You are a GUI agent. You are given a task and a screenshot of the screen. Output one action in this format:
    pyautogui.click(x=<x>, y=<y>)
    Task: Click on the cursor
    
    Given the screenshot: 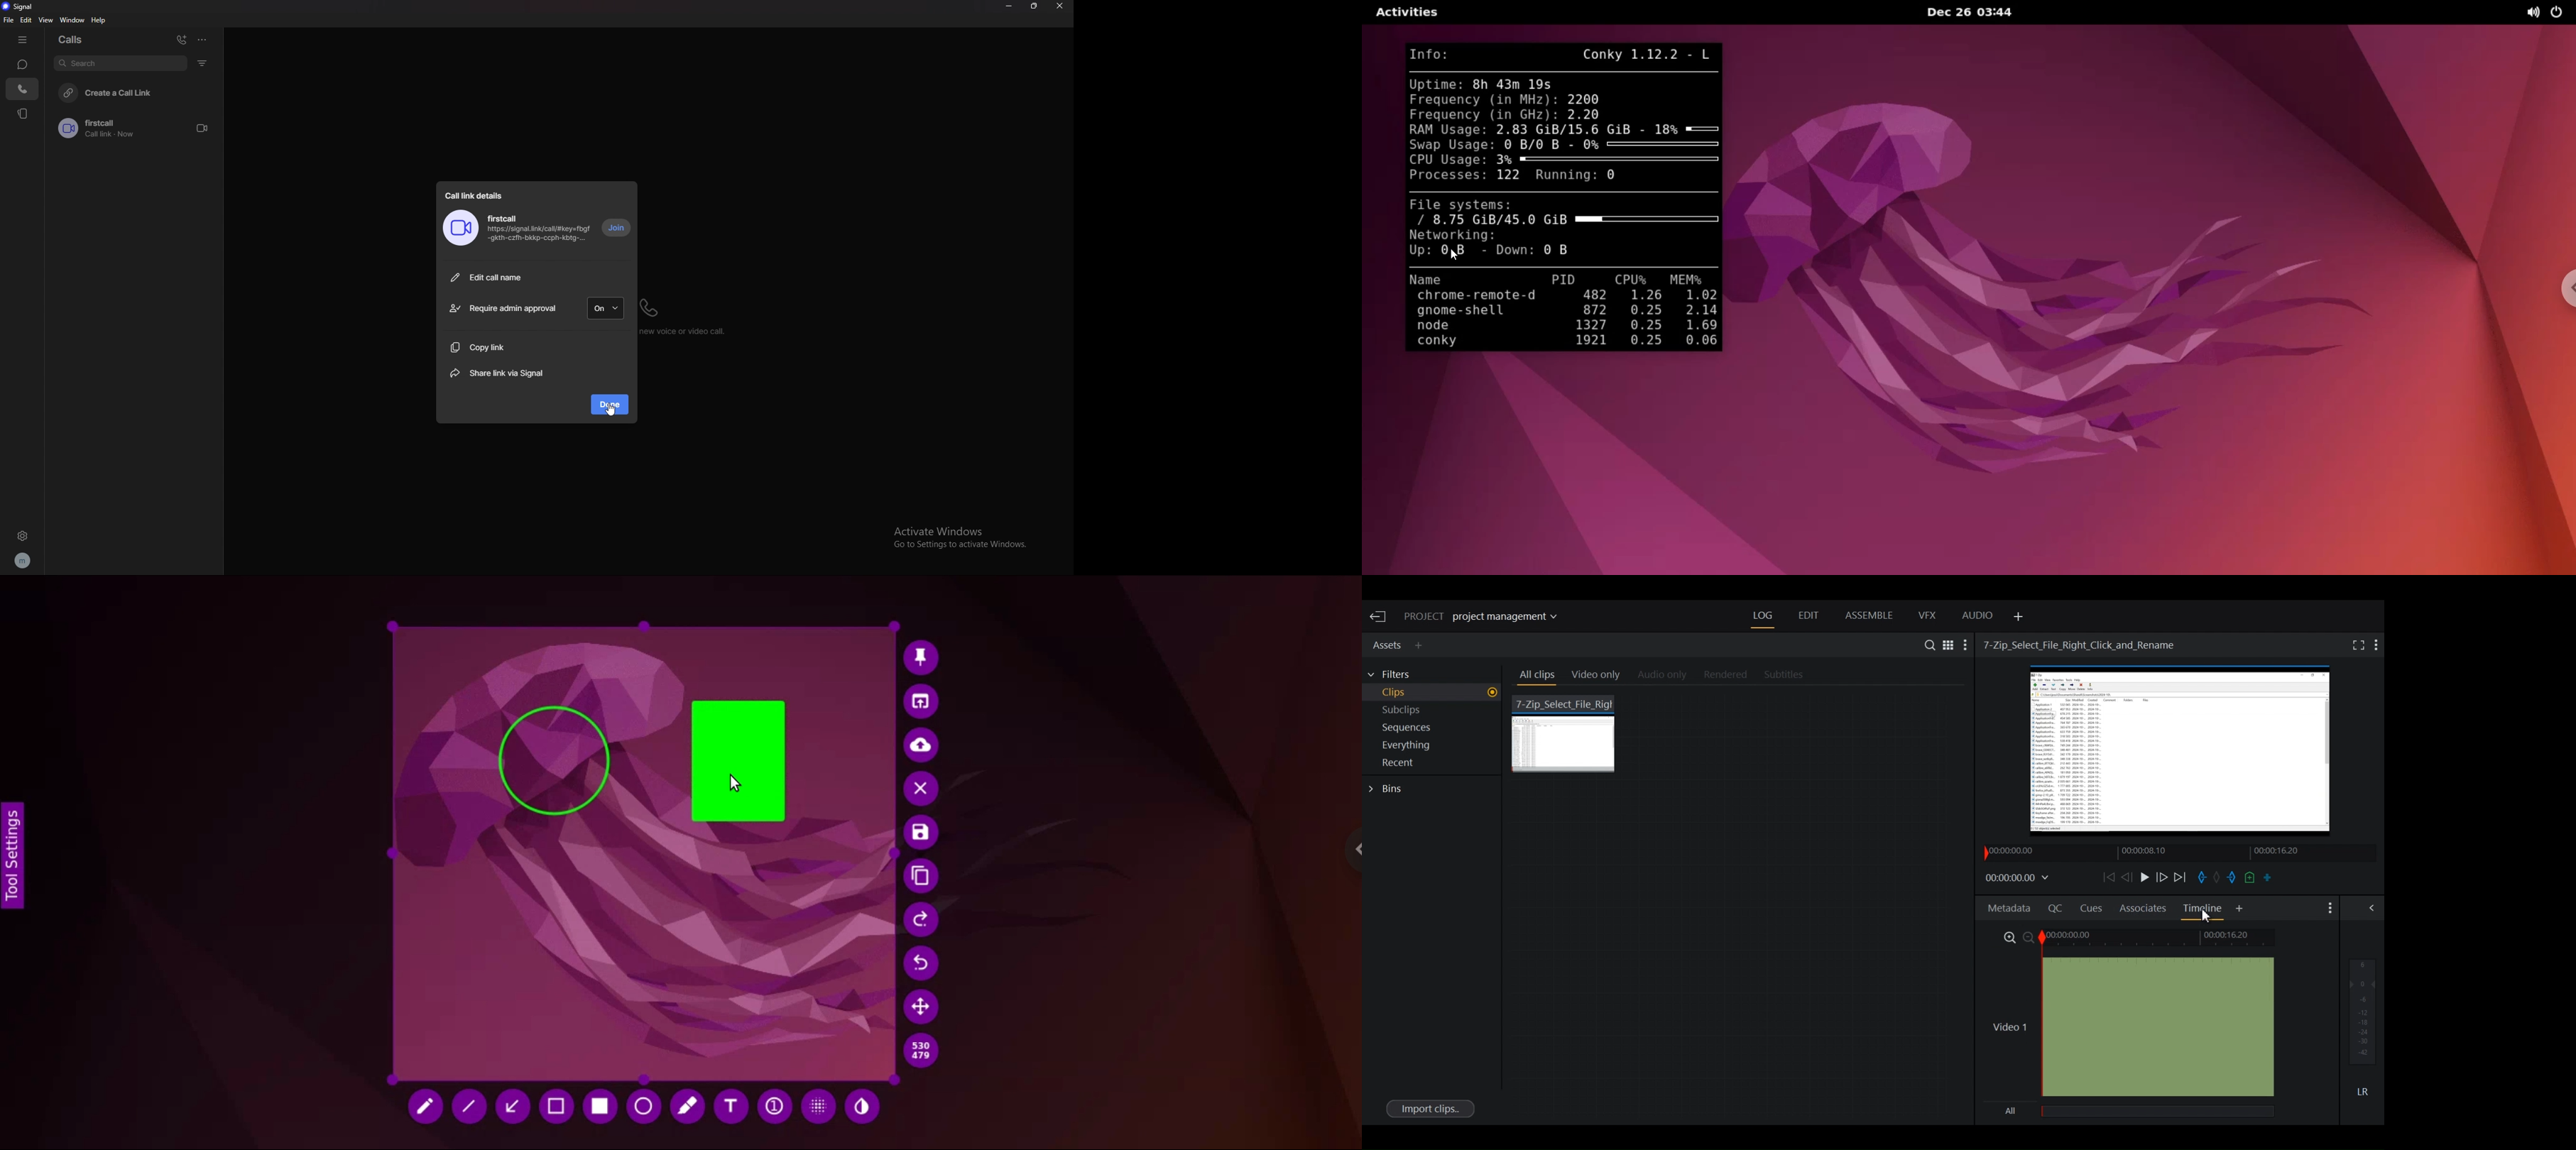 What is the action you would take?
    pyautogui.click(x=737, y=782)
    